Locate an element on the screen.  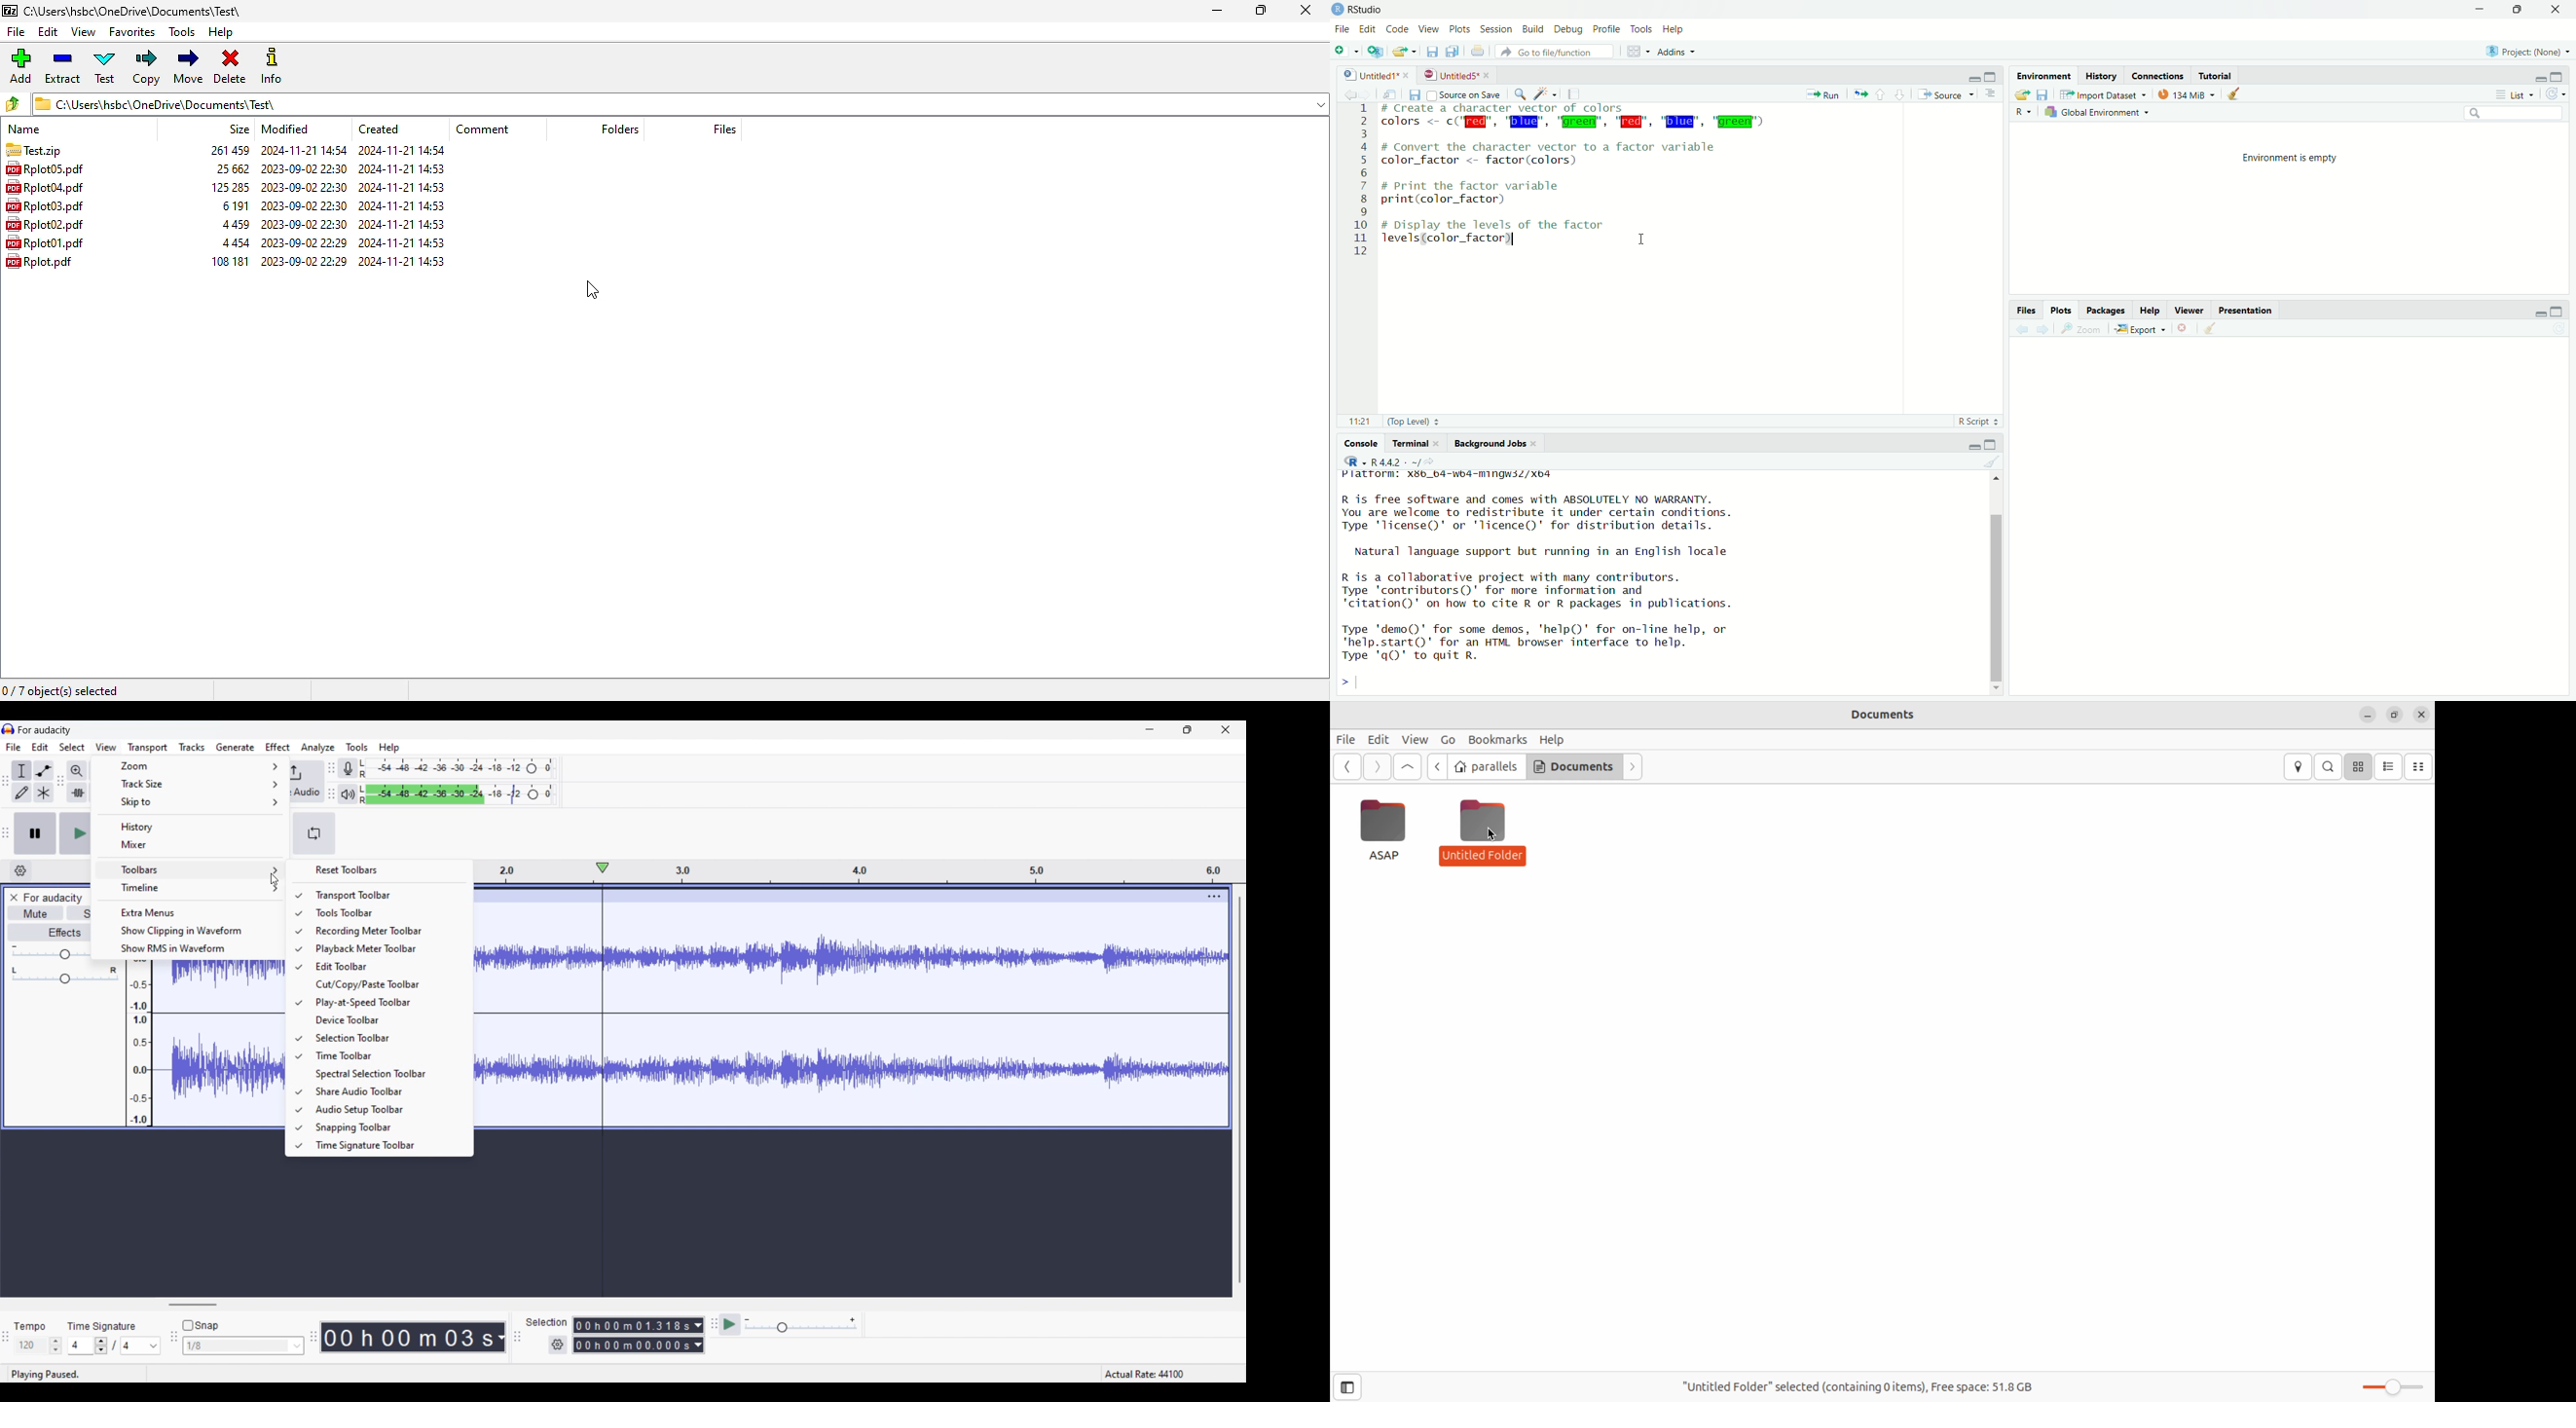
folders is located at coordinates (619, 129).